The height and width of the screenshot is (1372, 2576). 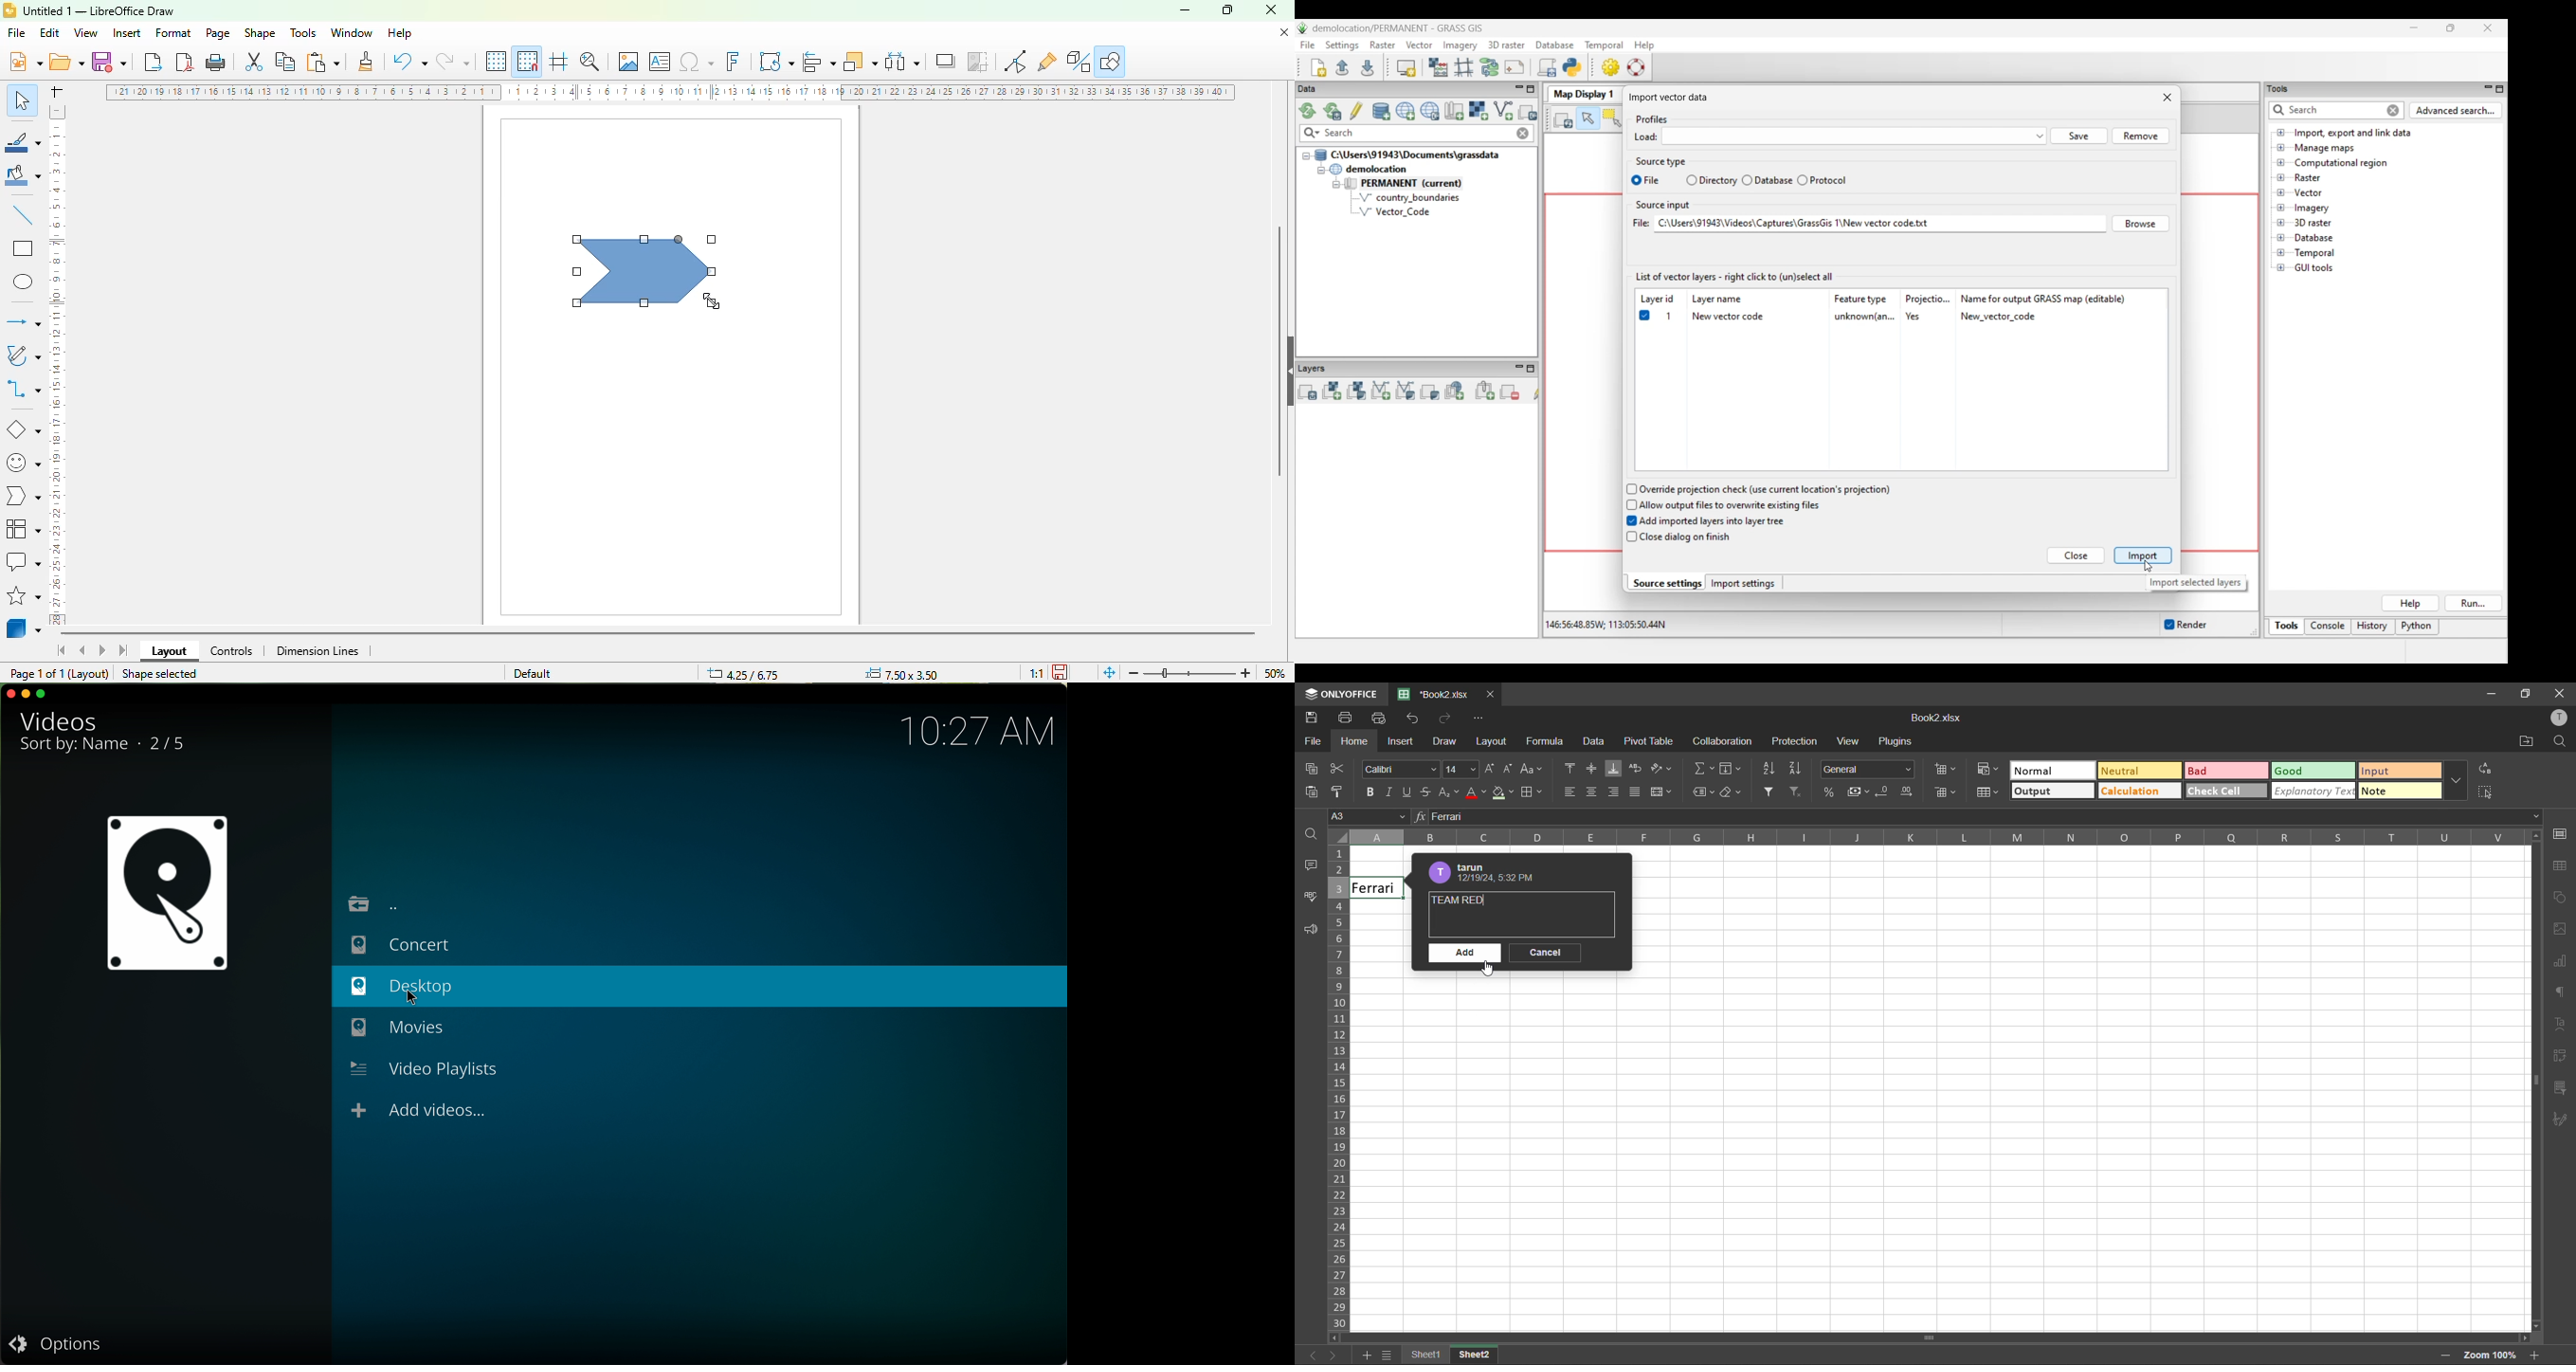 What do you see at coordinates (1886, 792) in the screenshot?
I see `decrease decimal` at bounding box center [1886, 792].